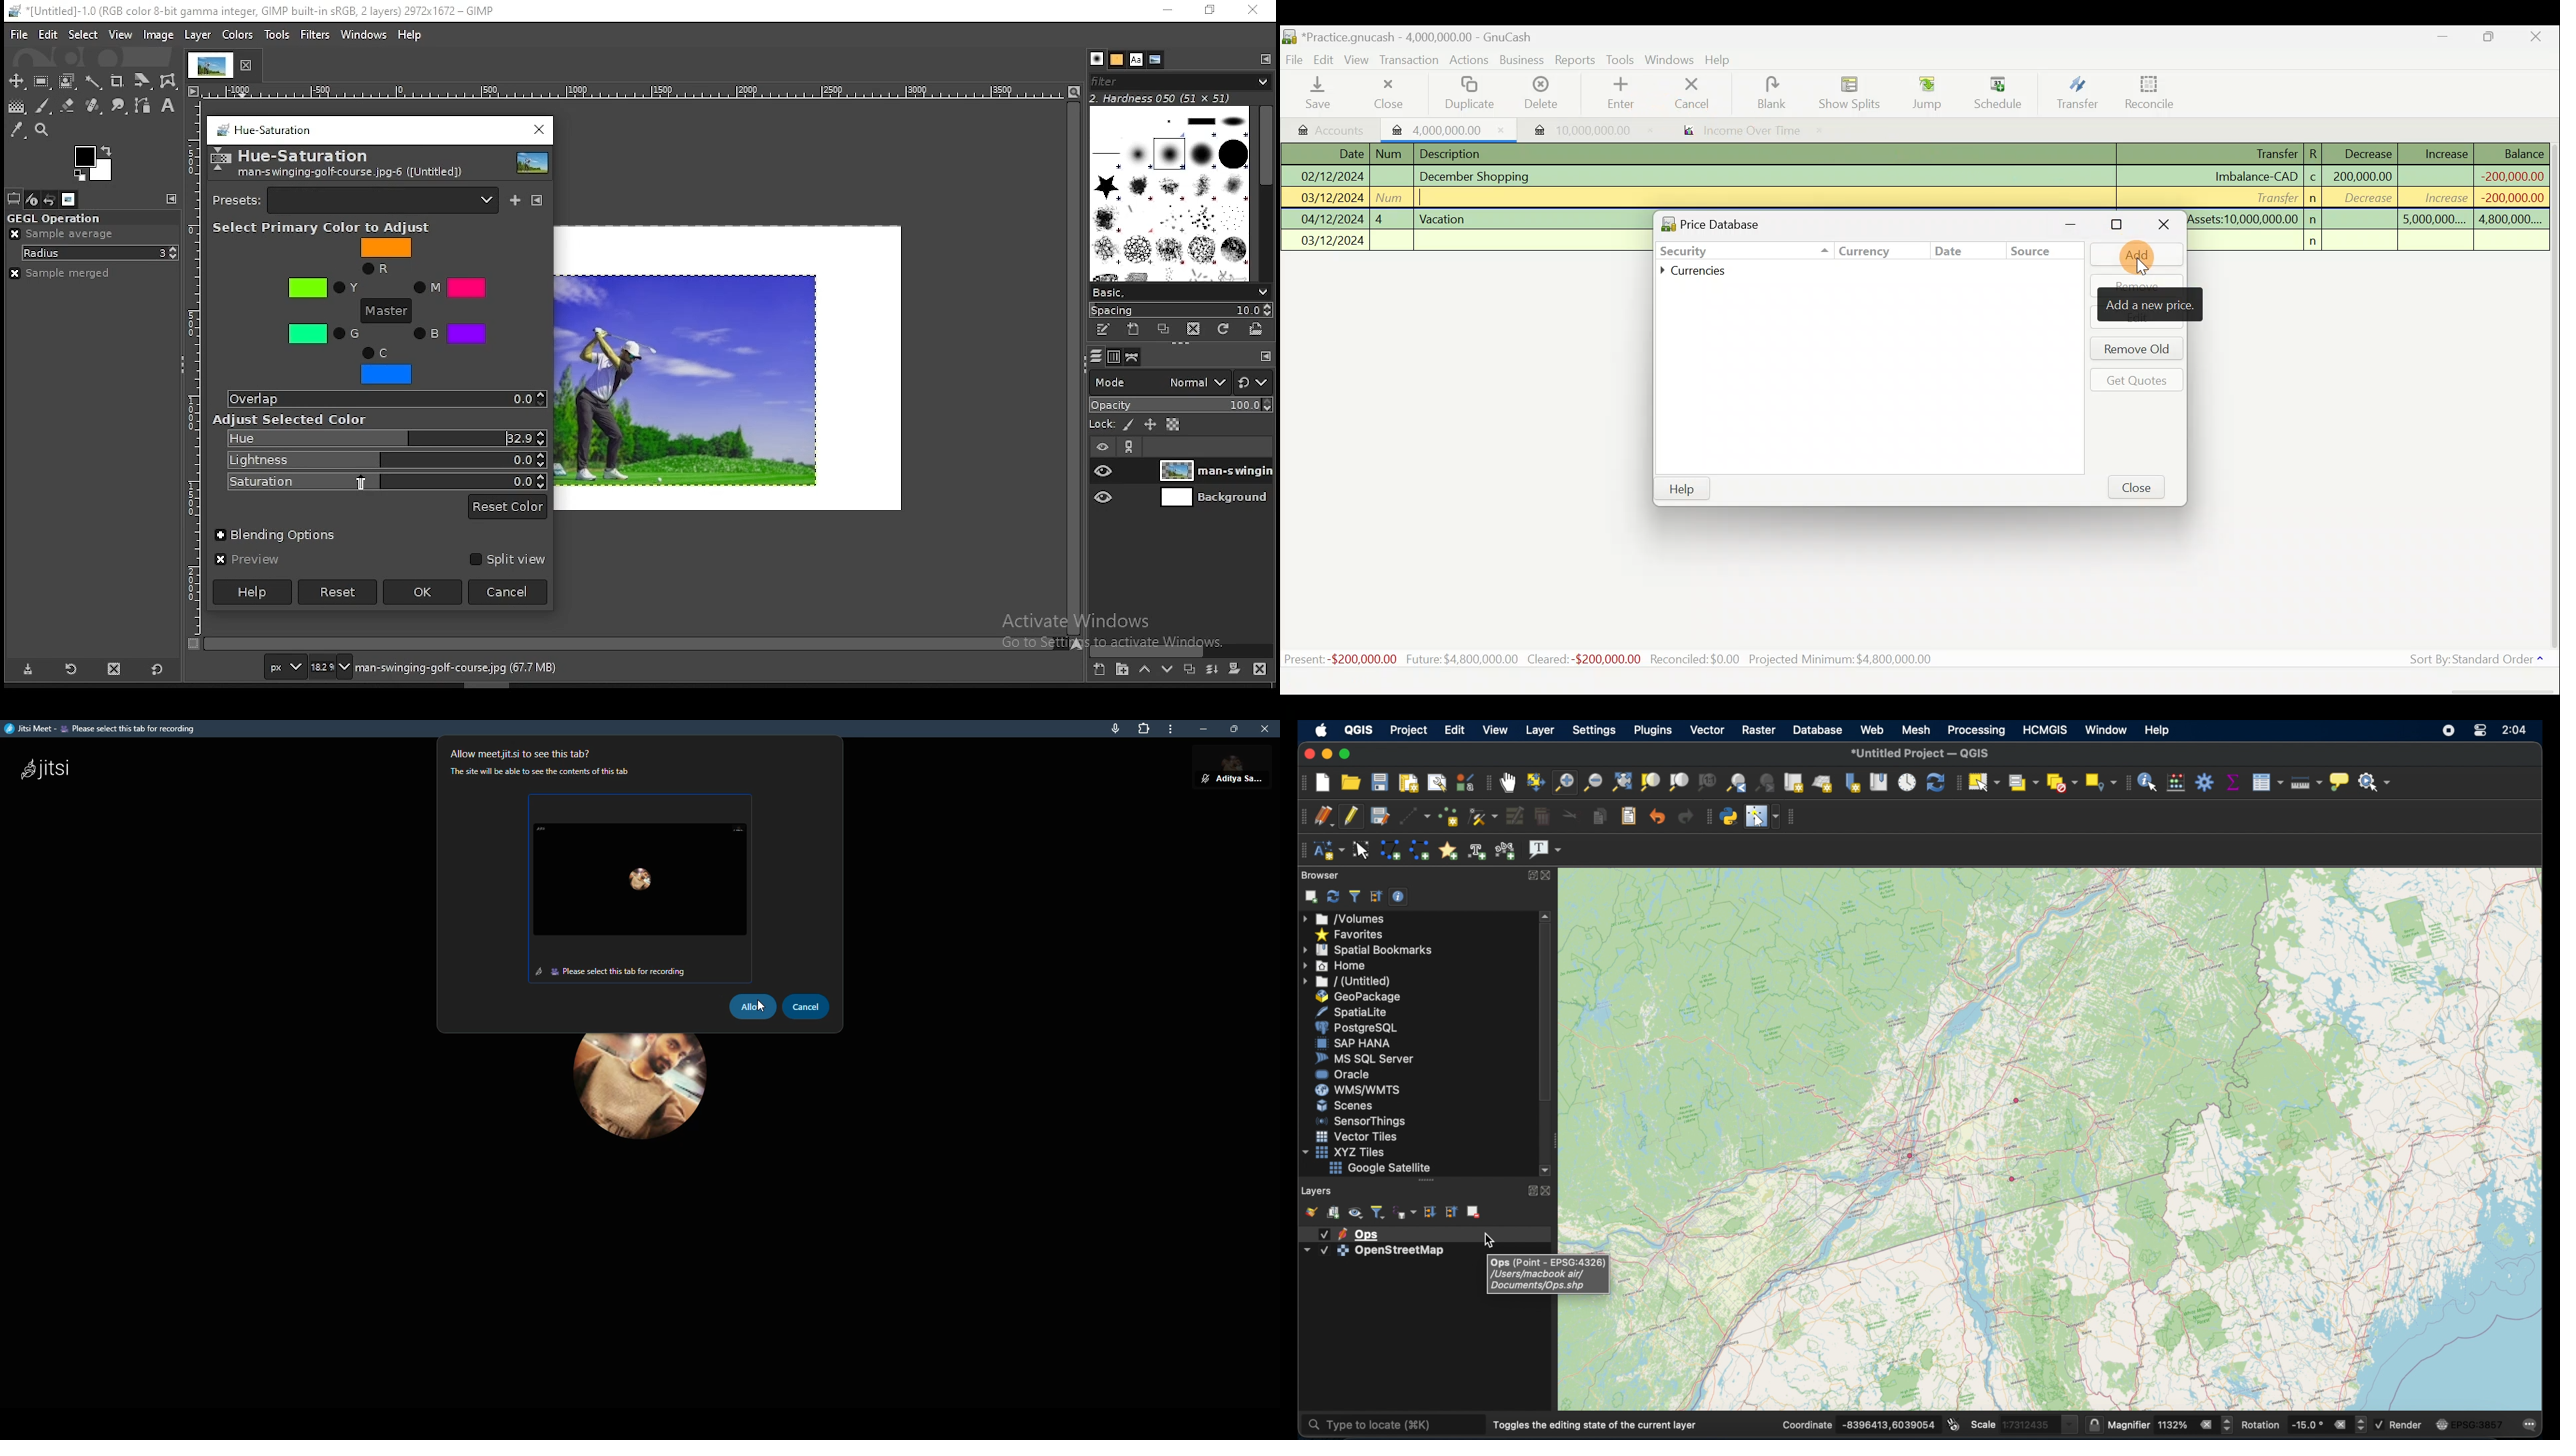  I want to click on Remove, so click(2138, 287).